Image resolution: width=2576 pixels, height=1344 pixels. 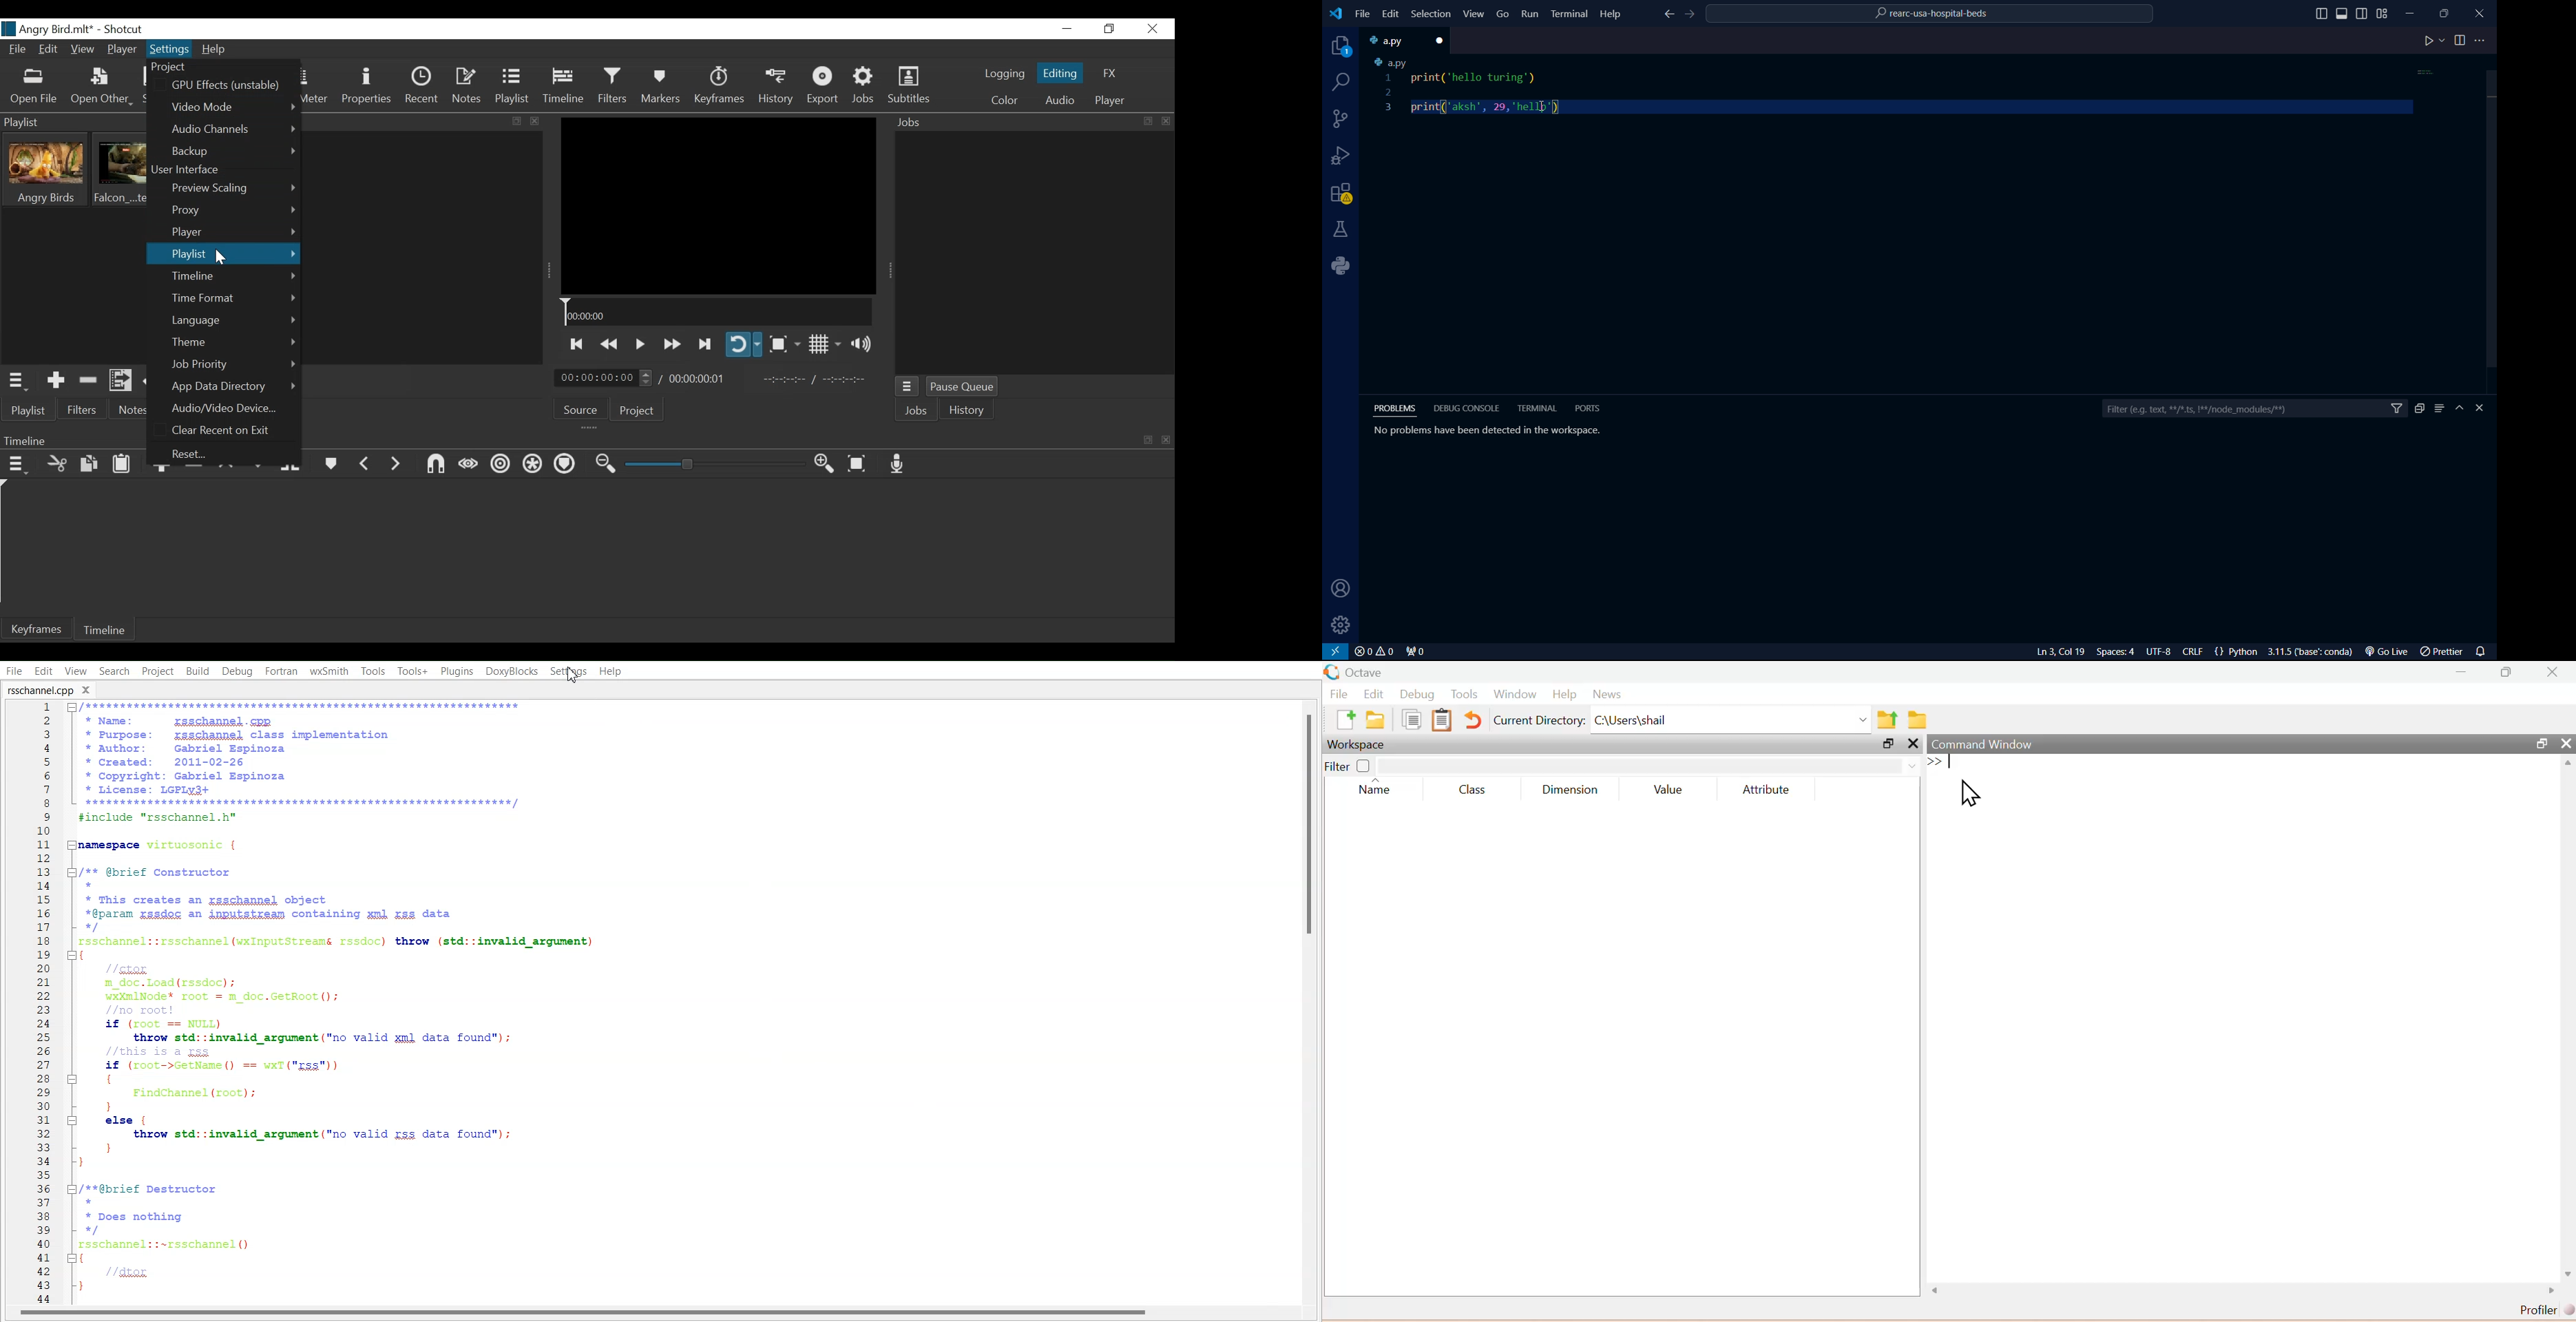 I want to click on Plugins, so click(x=456, y=671).